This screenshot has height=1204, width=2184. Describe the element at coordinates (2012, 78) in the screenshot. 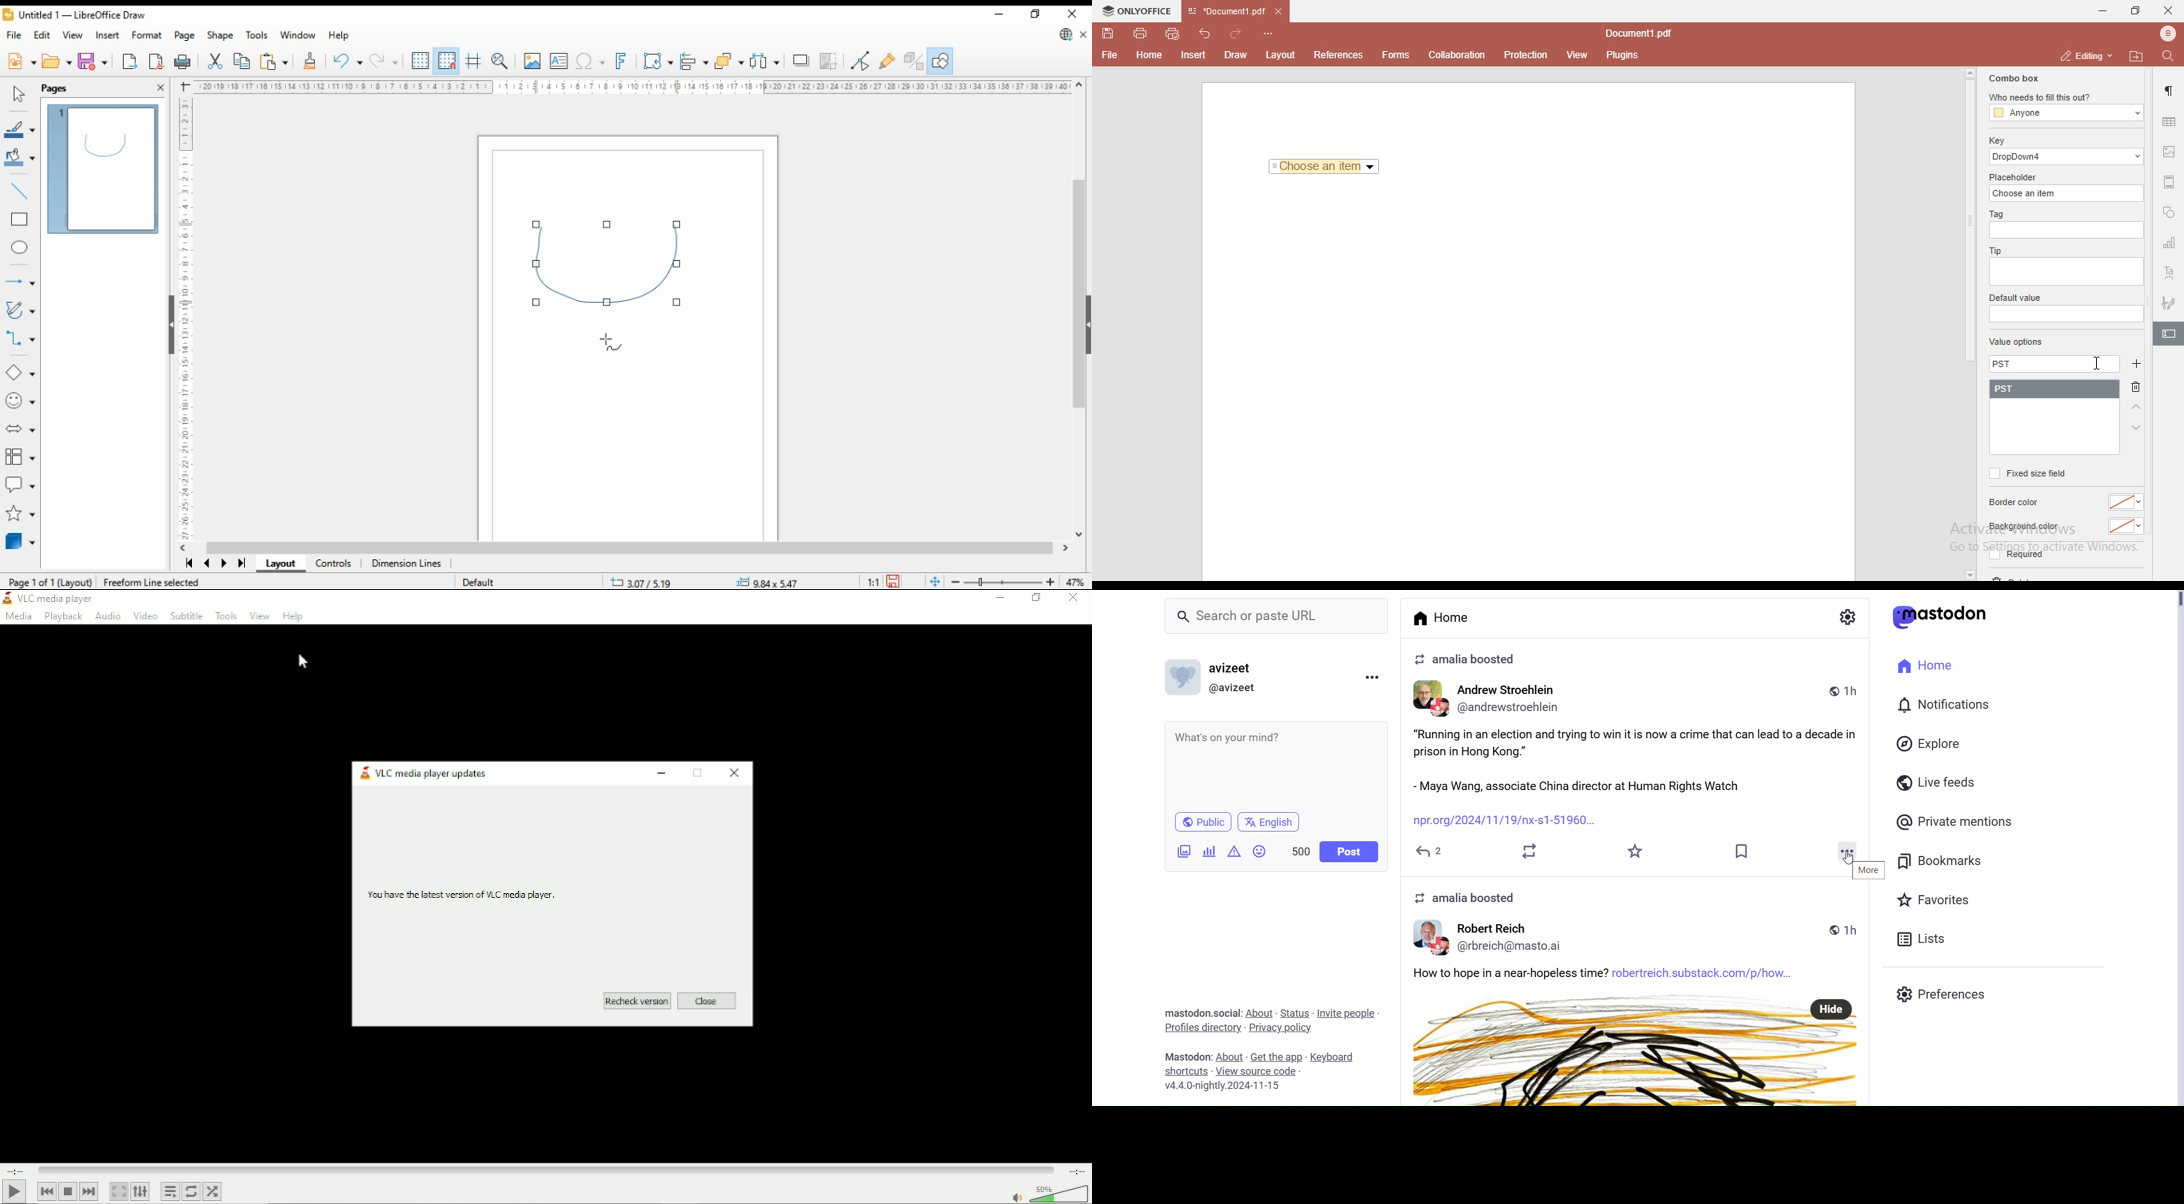

I see `combo box` at that location.